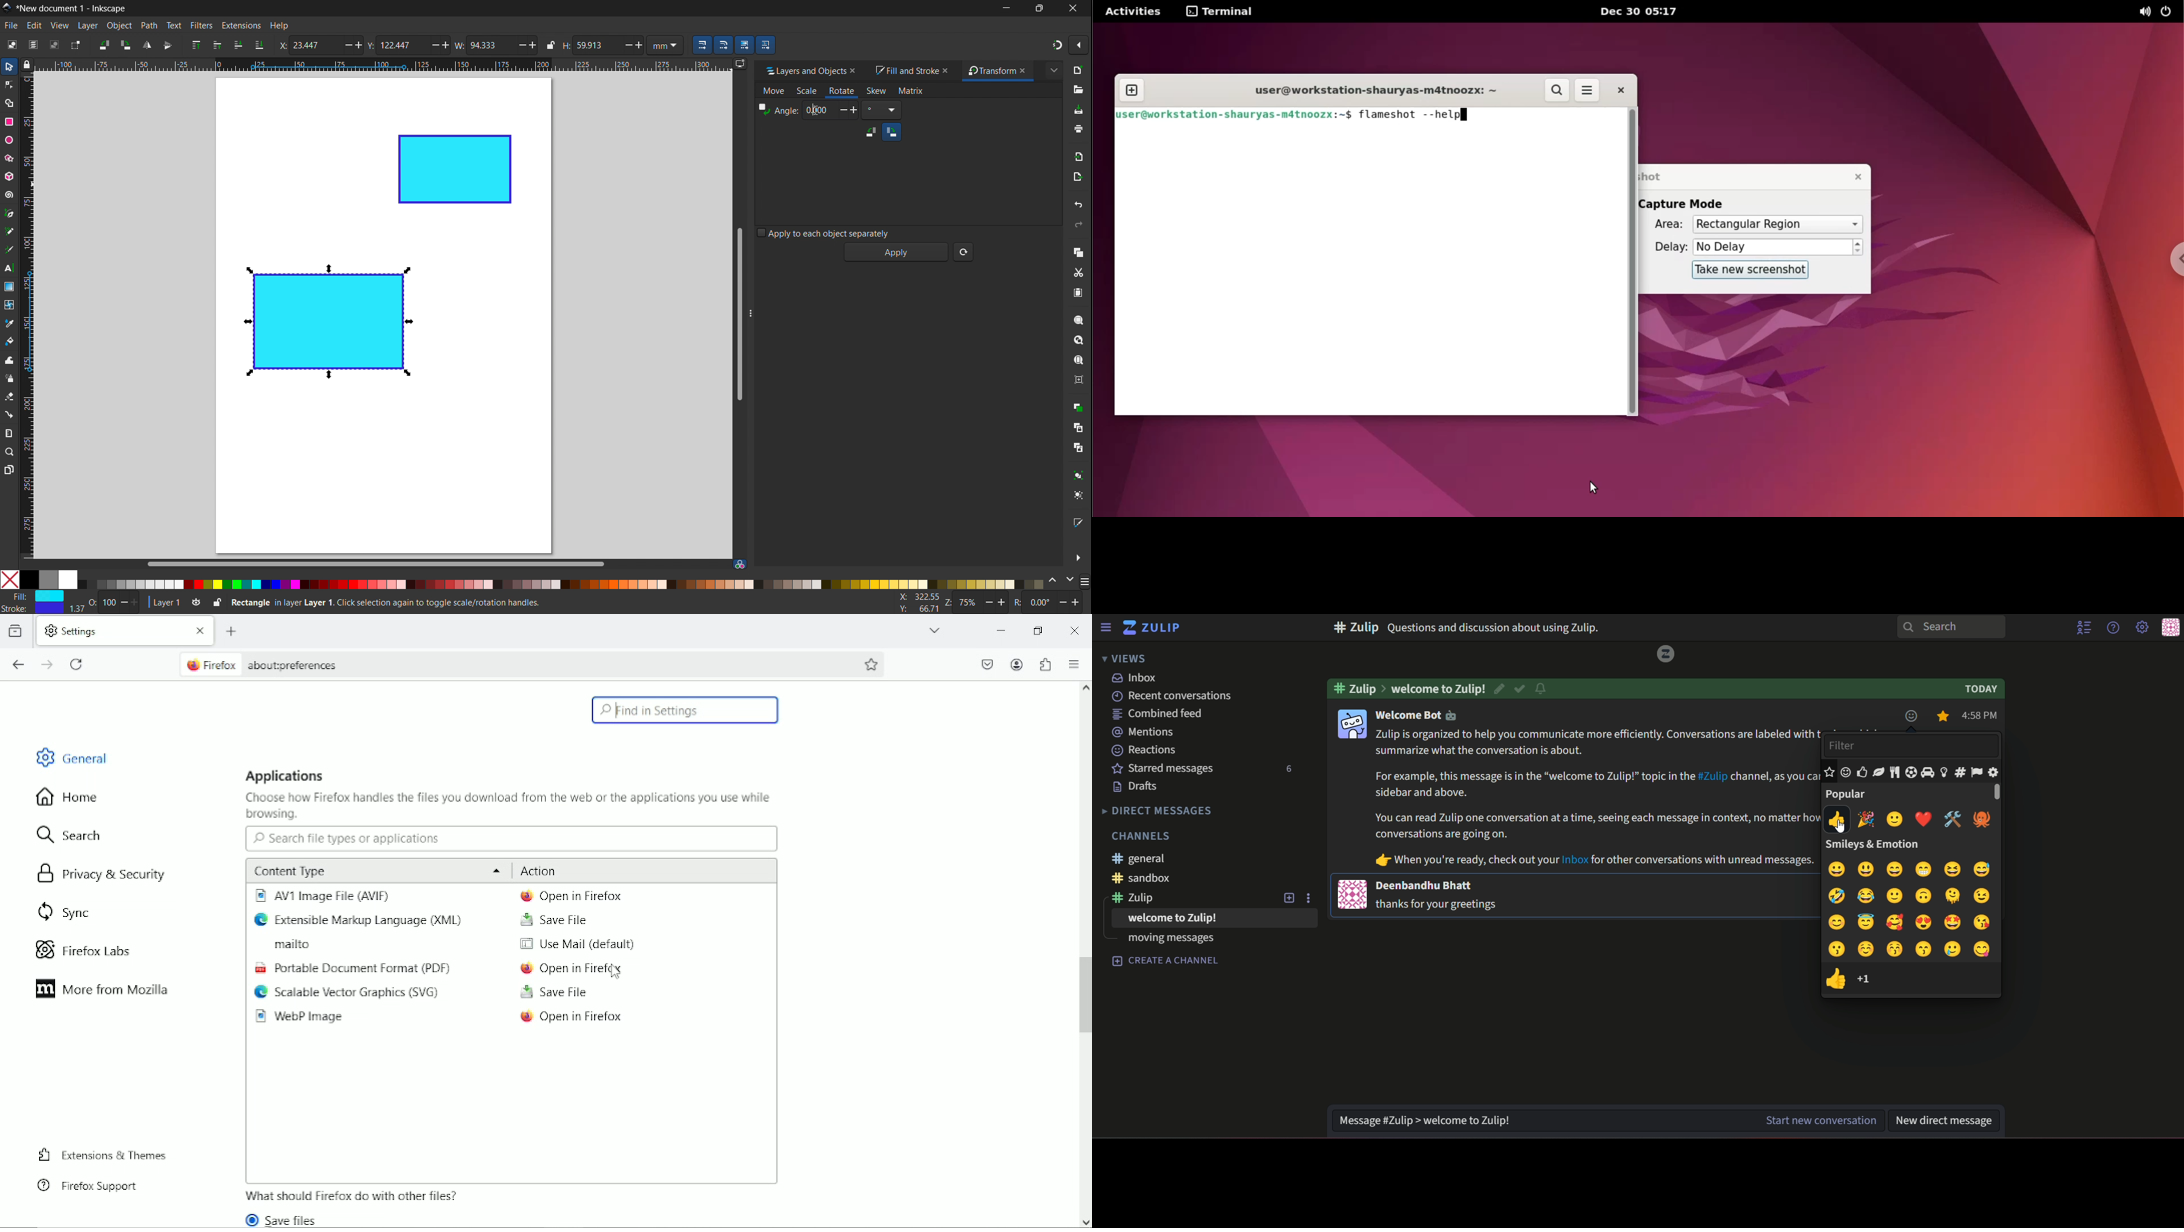  Describe the element at coordinates (739, 313) in the screenshot. I see `vertical scrollbar` at that location.